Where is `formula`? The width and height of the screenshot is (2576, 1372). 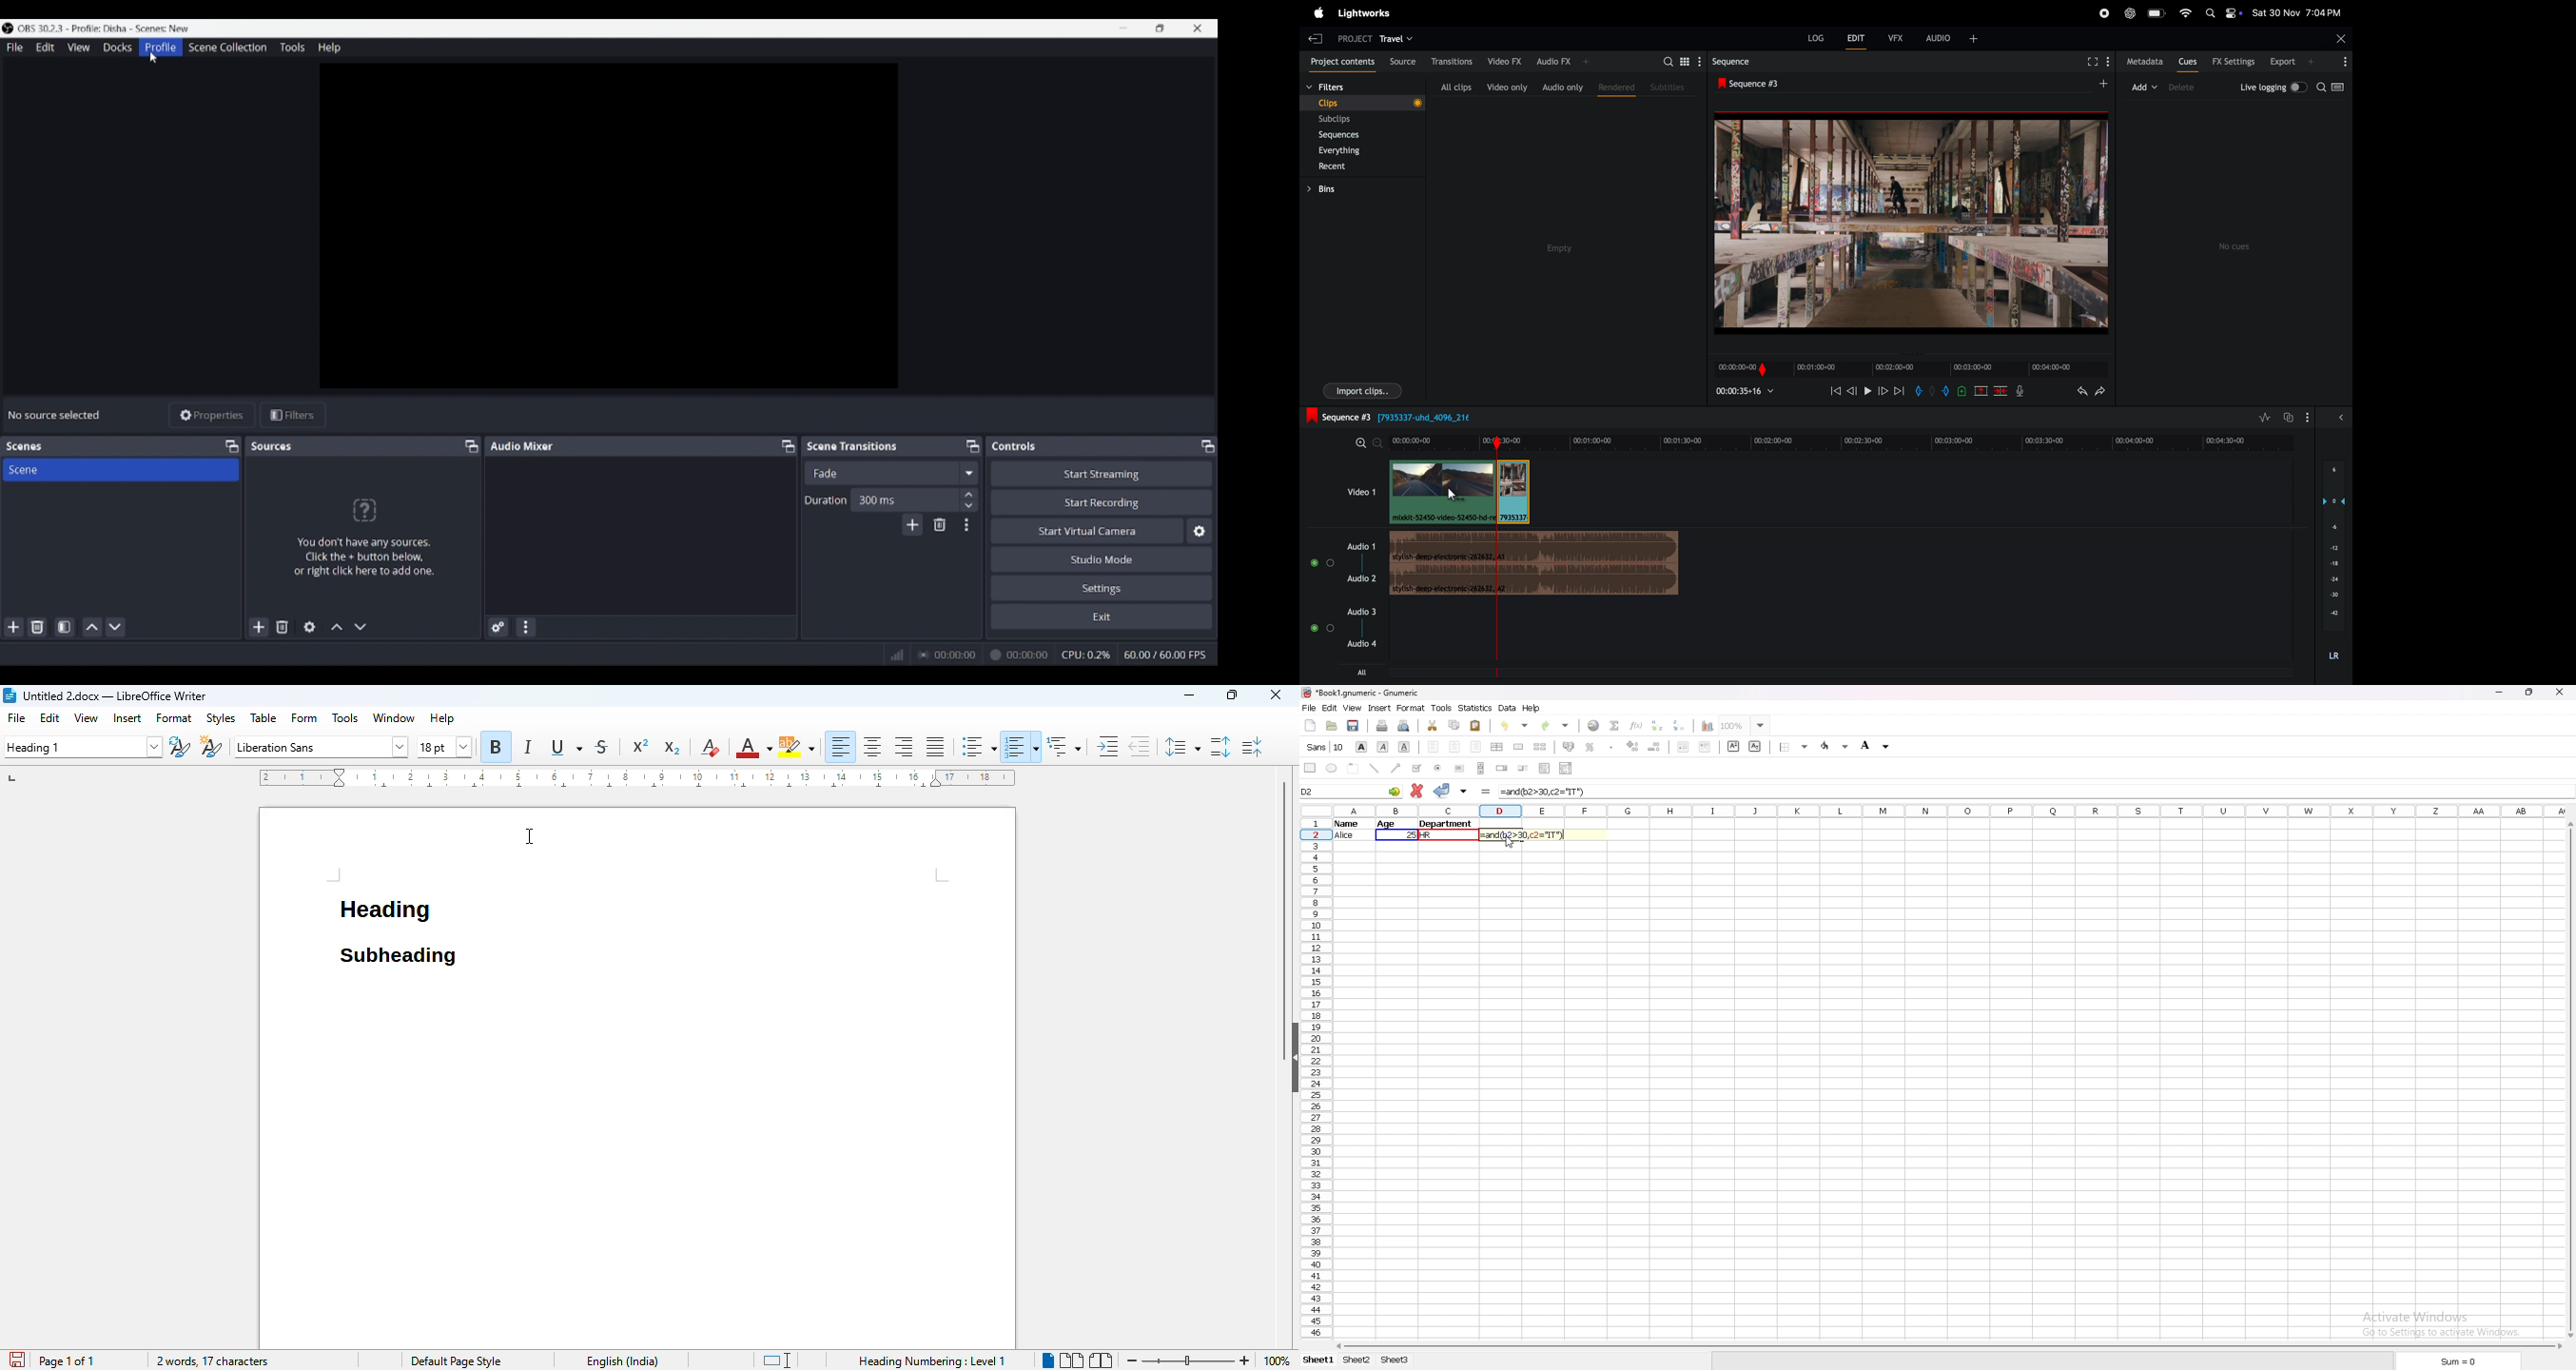
formula is located at coordinates (1527, 835).